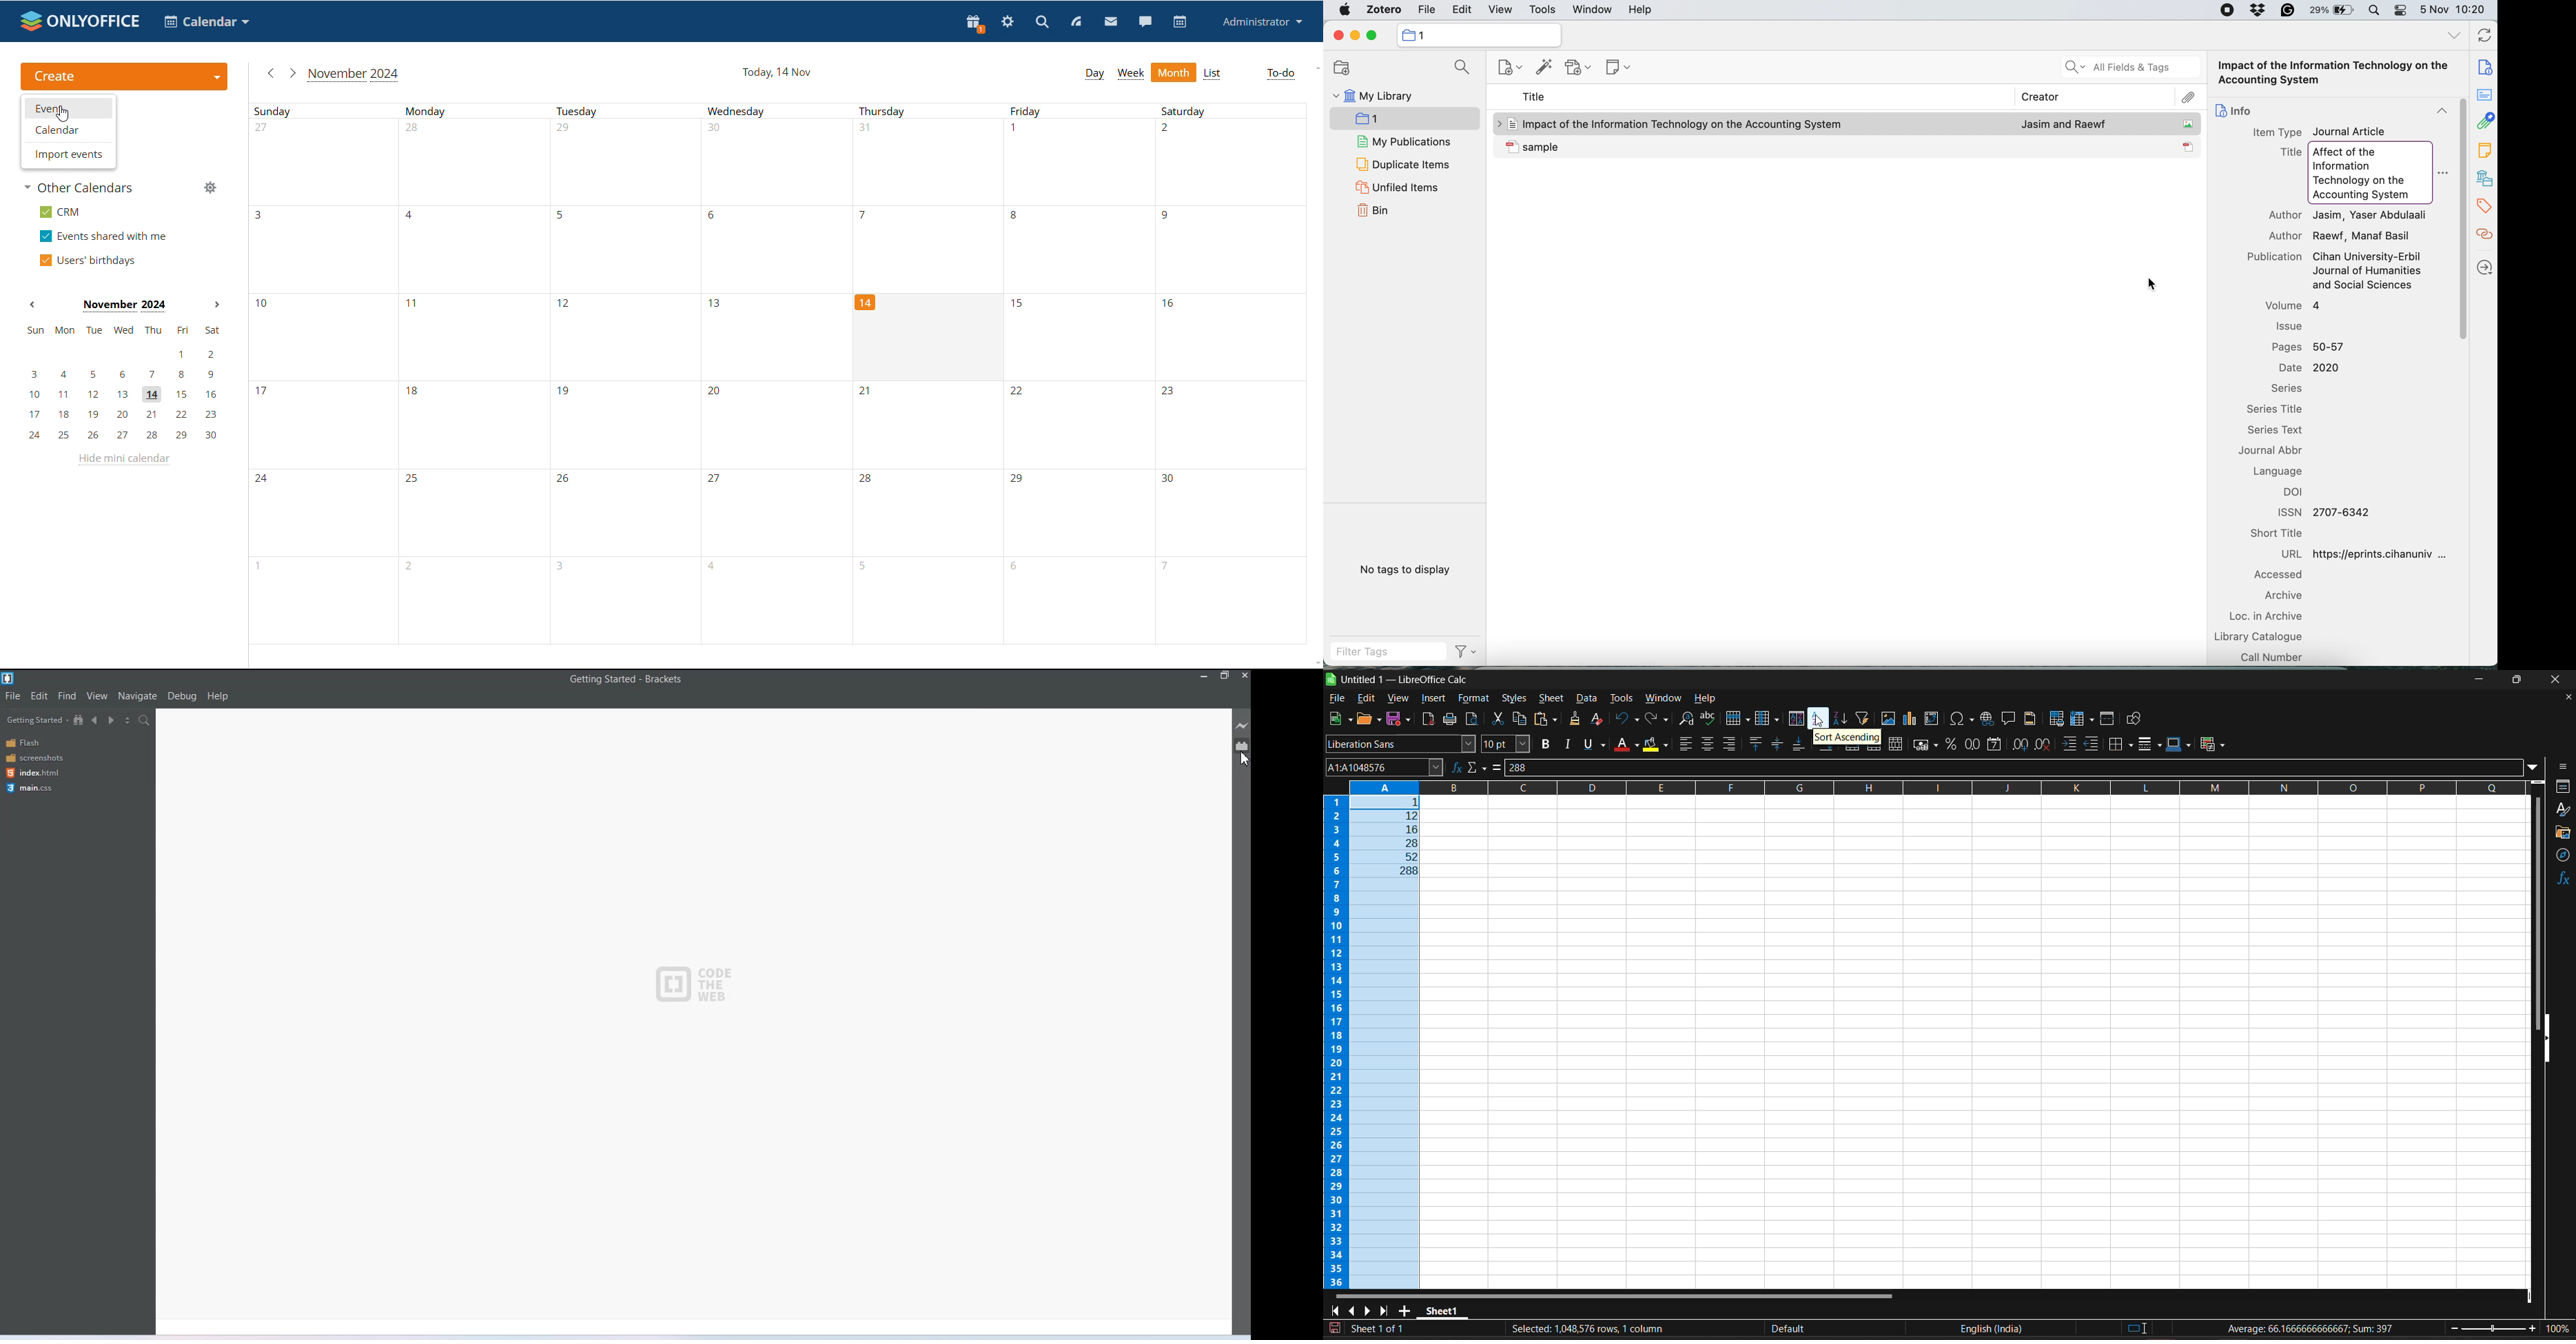 This screenshot has height=1344, width=2576. What do you see at coordinates (1685, 146) in the screenshot?
I see `sample` at bounding box center [1685, 146].